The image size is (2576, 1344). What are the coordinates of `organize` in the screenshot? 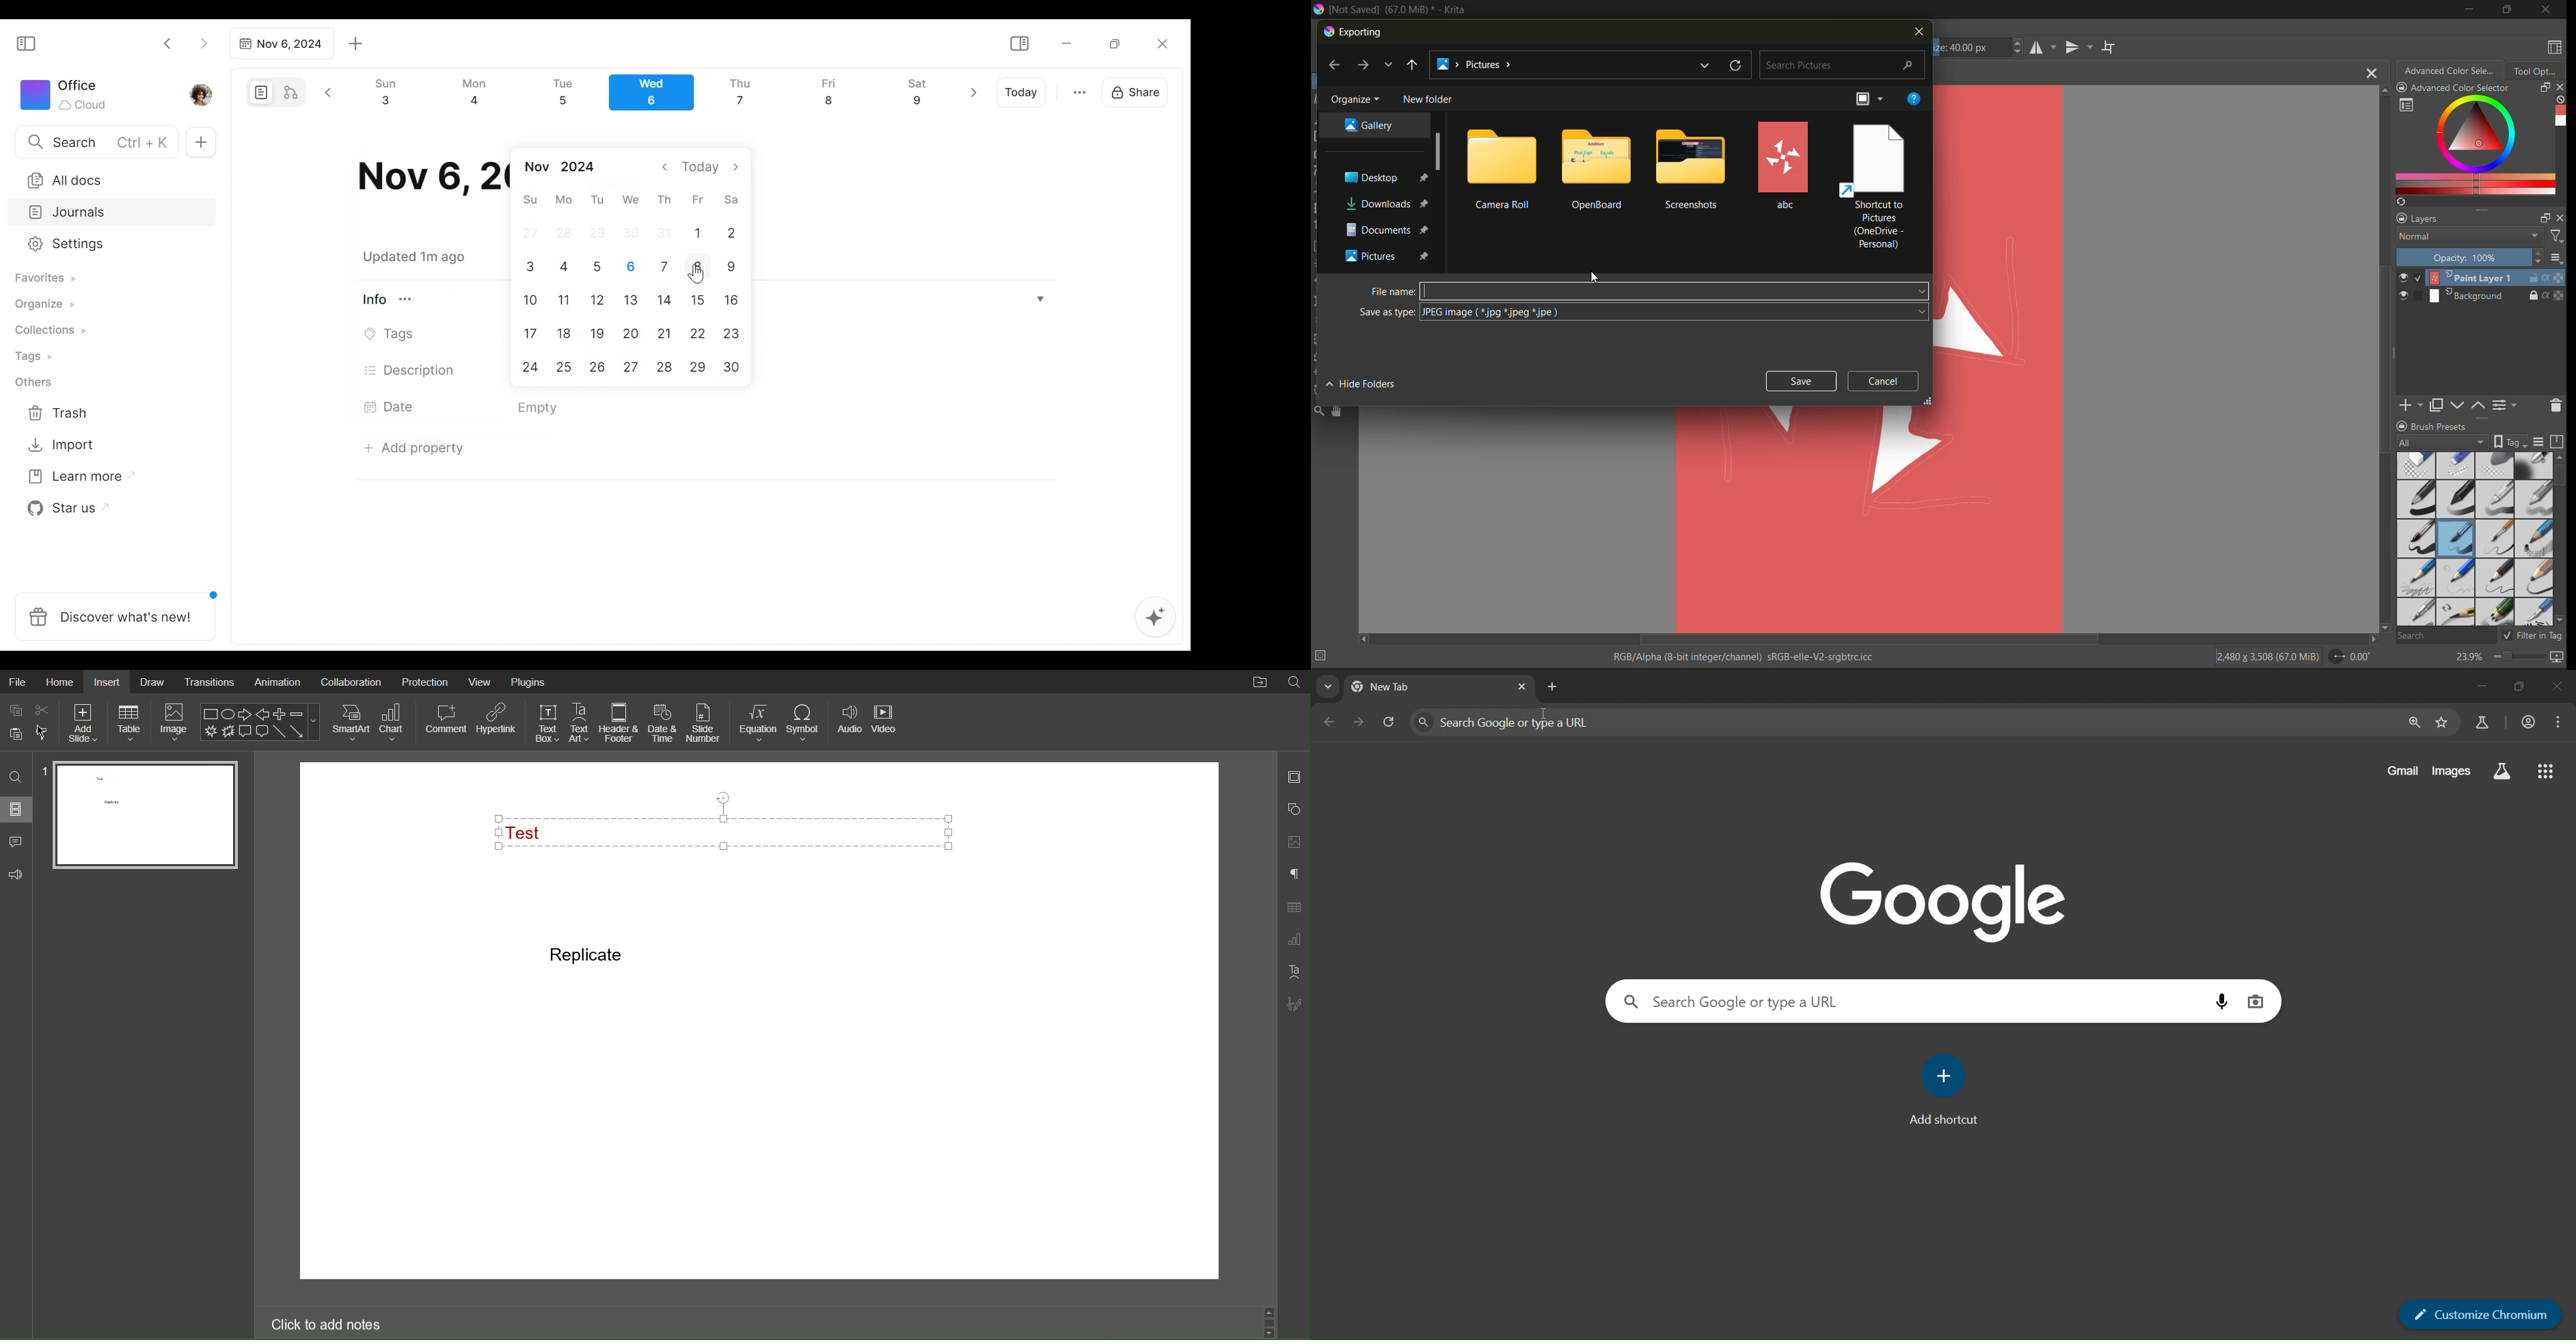 It's located at (1356, 101).